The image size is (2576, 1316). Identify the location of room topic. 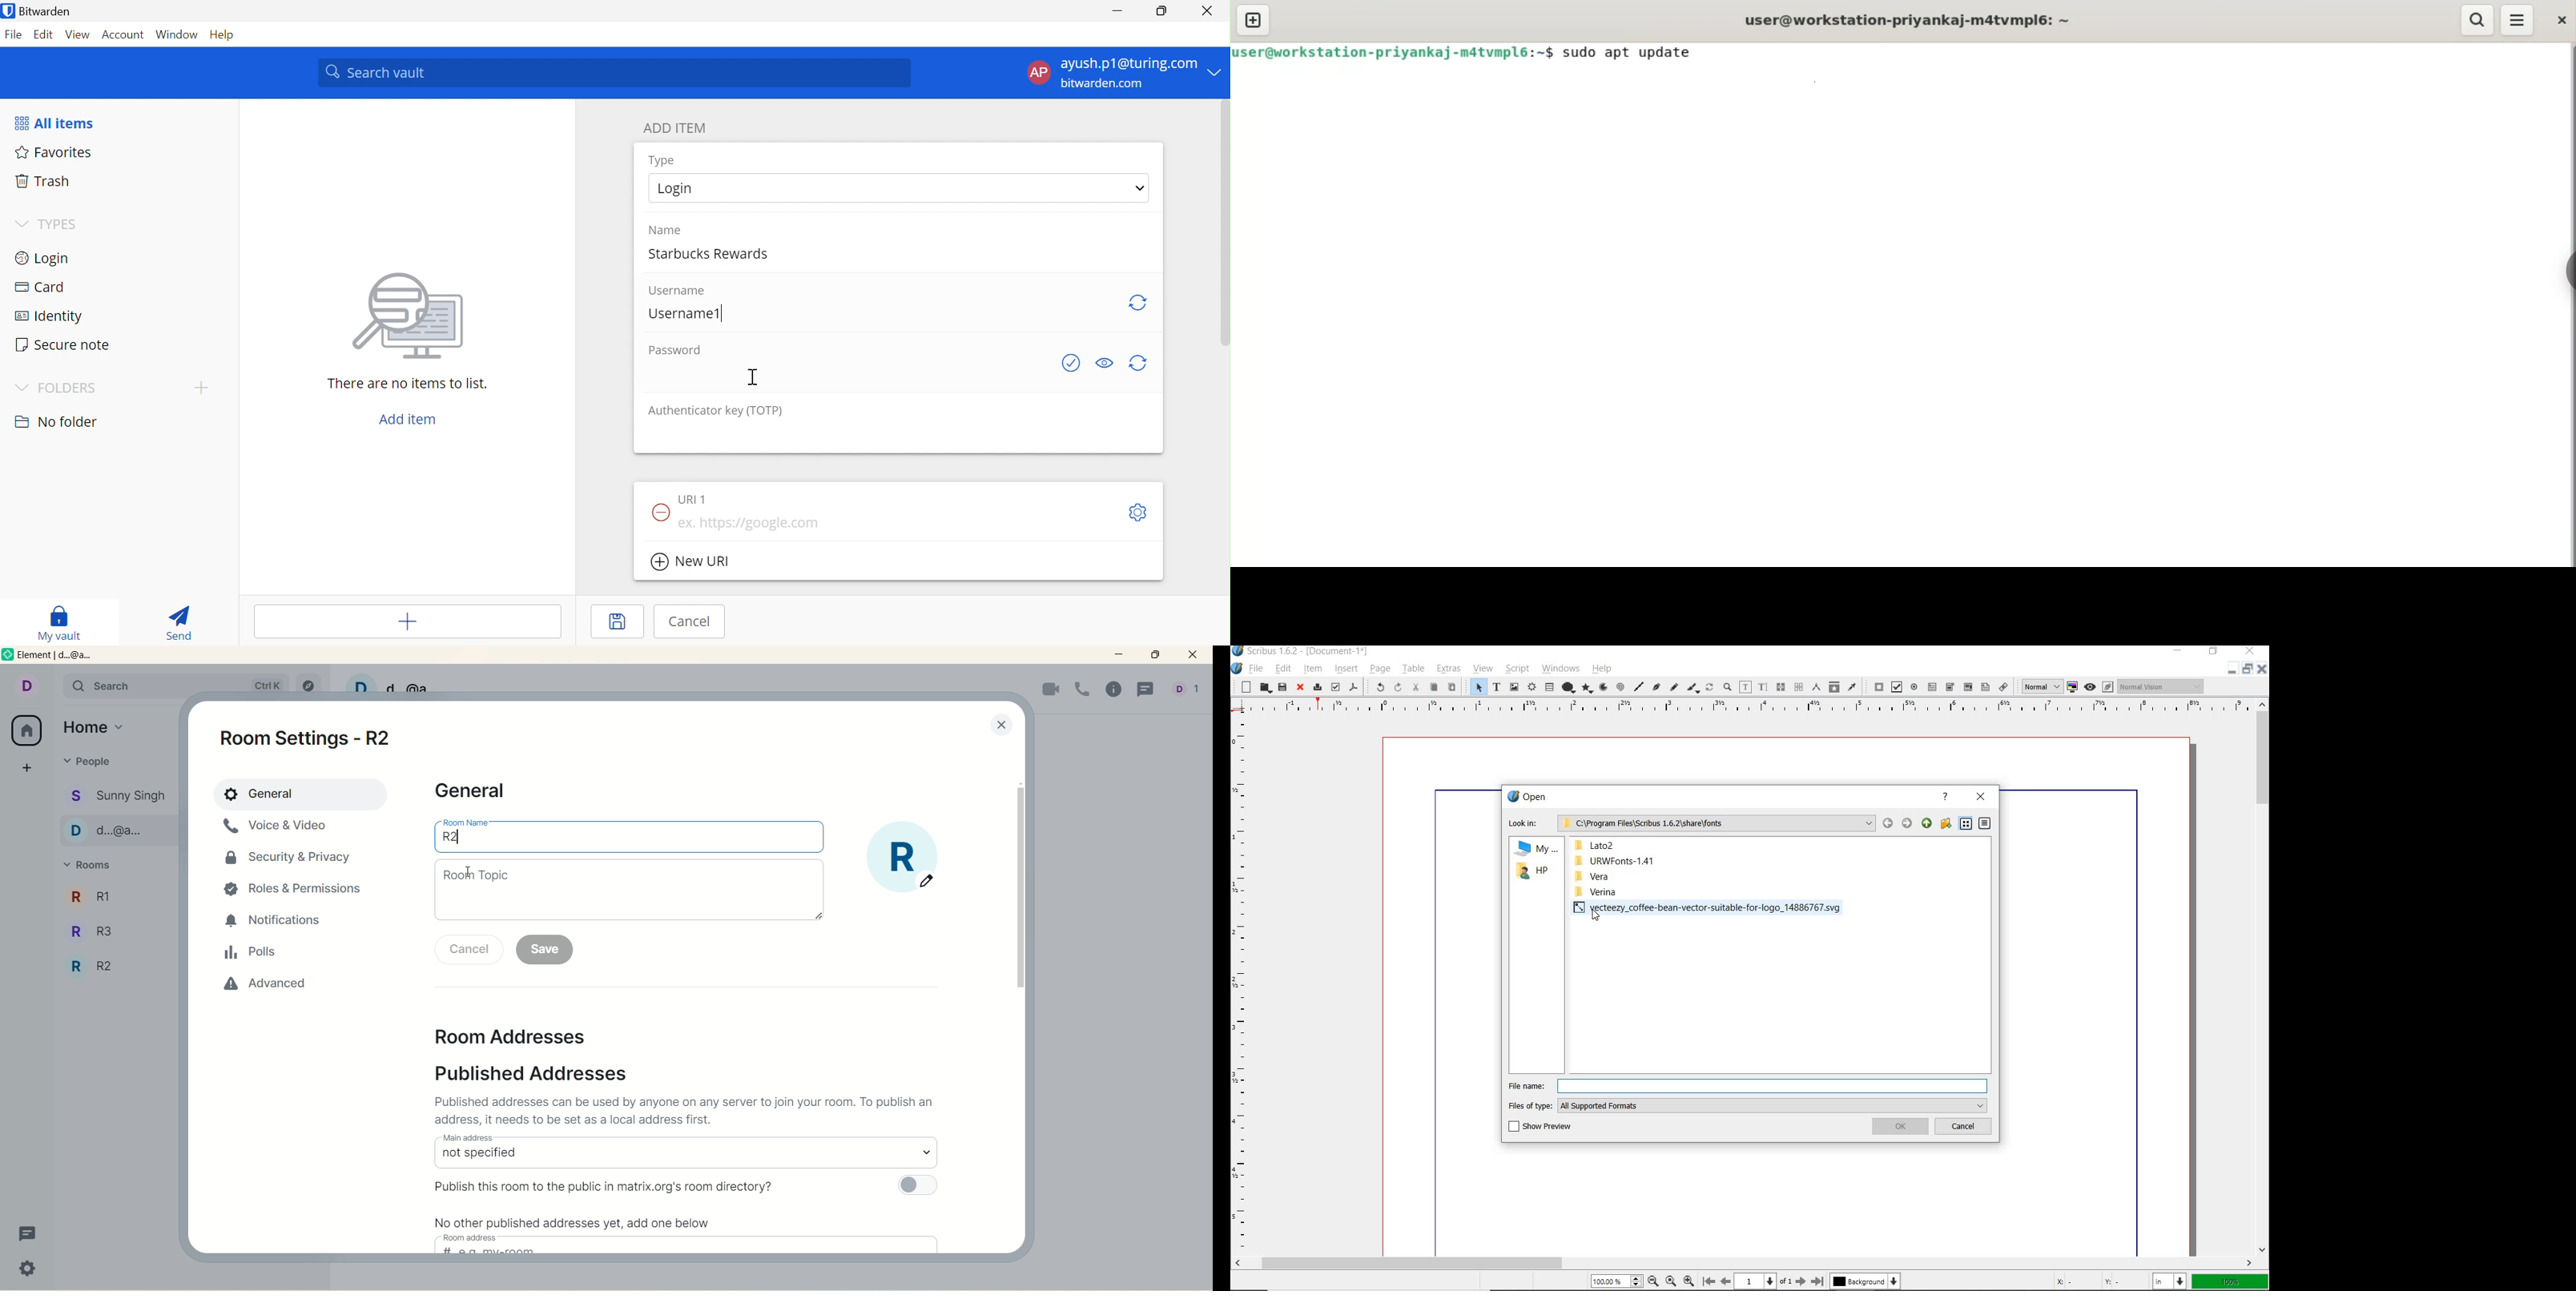
(630, 890).